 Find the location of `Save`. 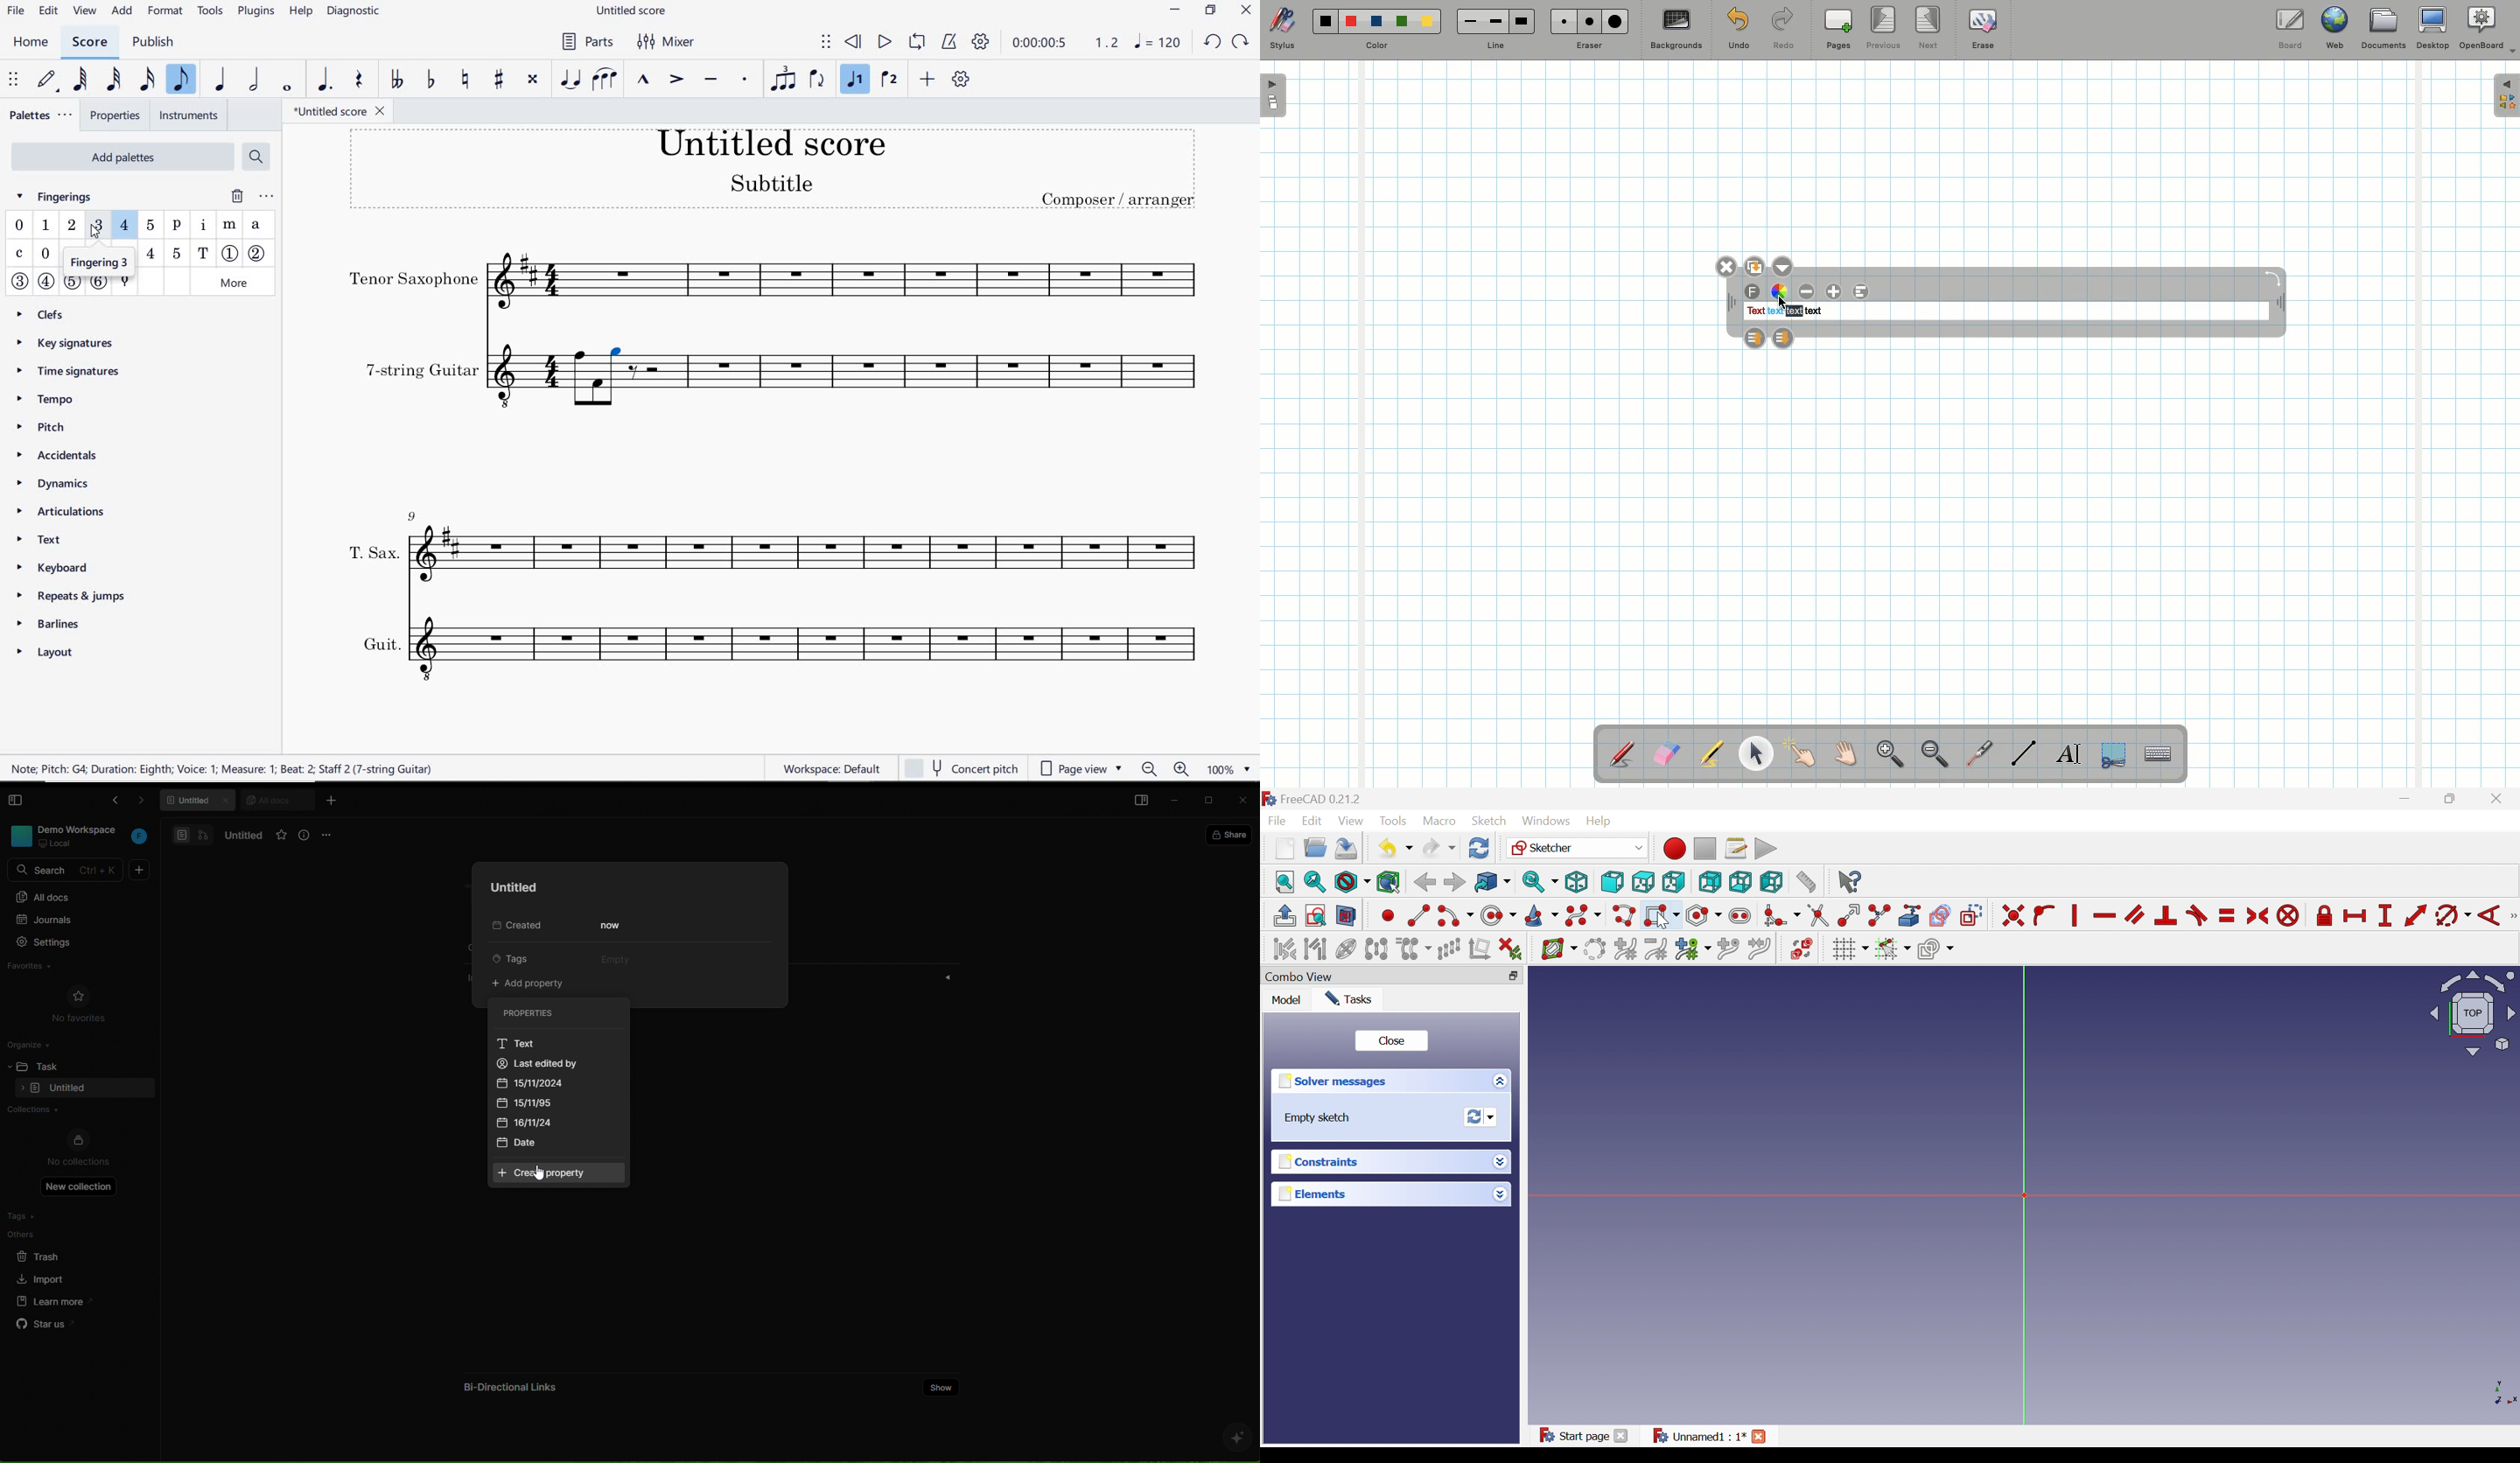

Save is located at coordinates (1347, 849).